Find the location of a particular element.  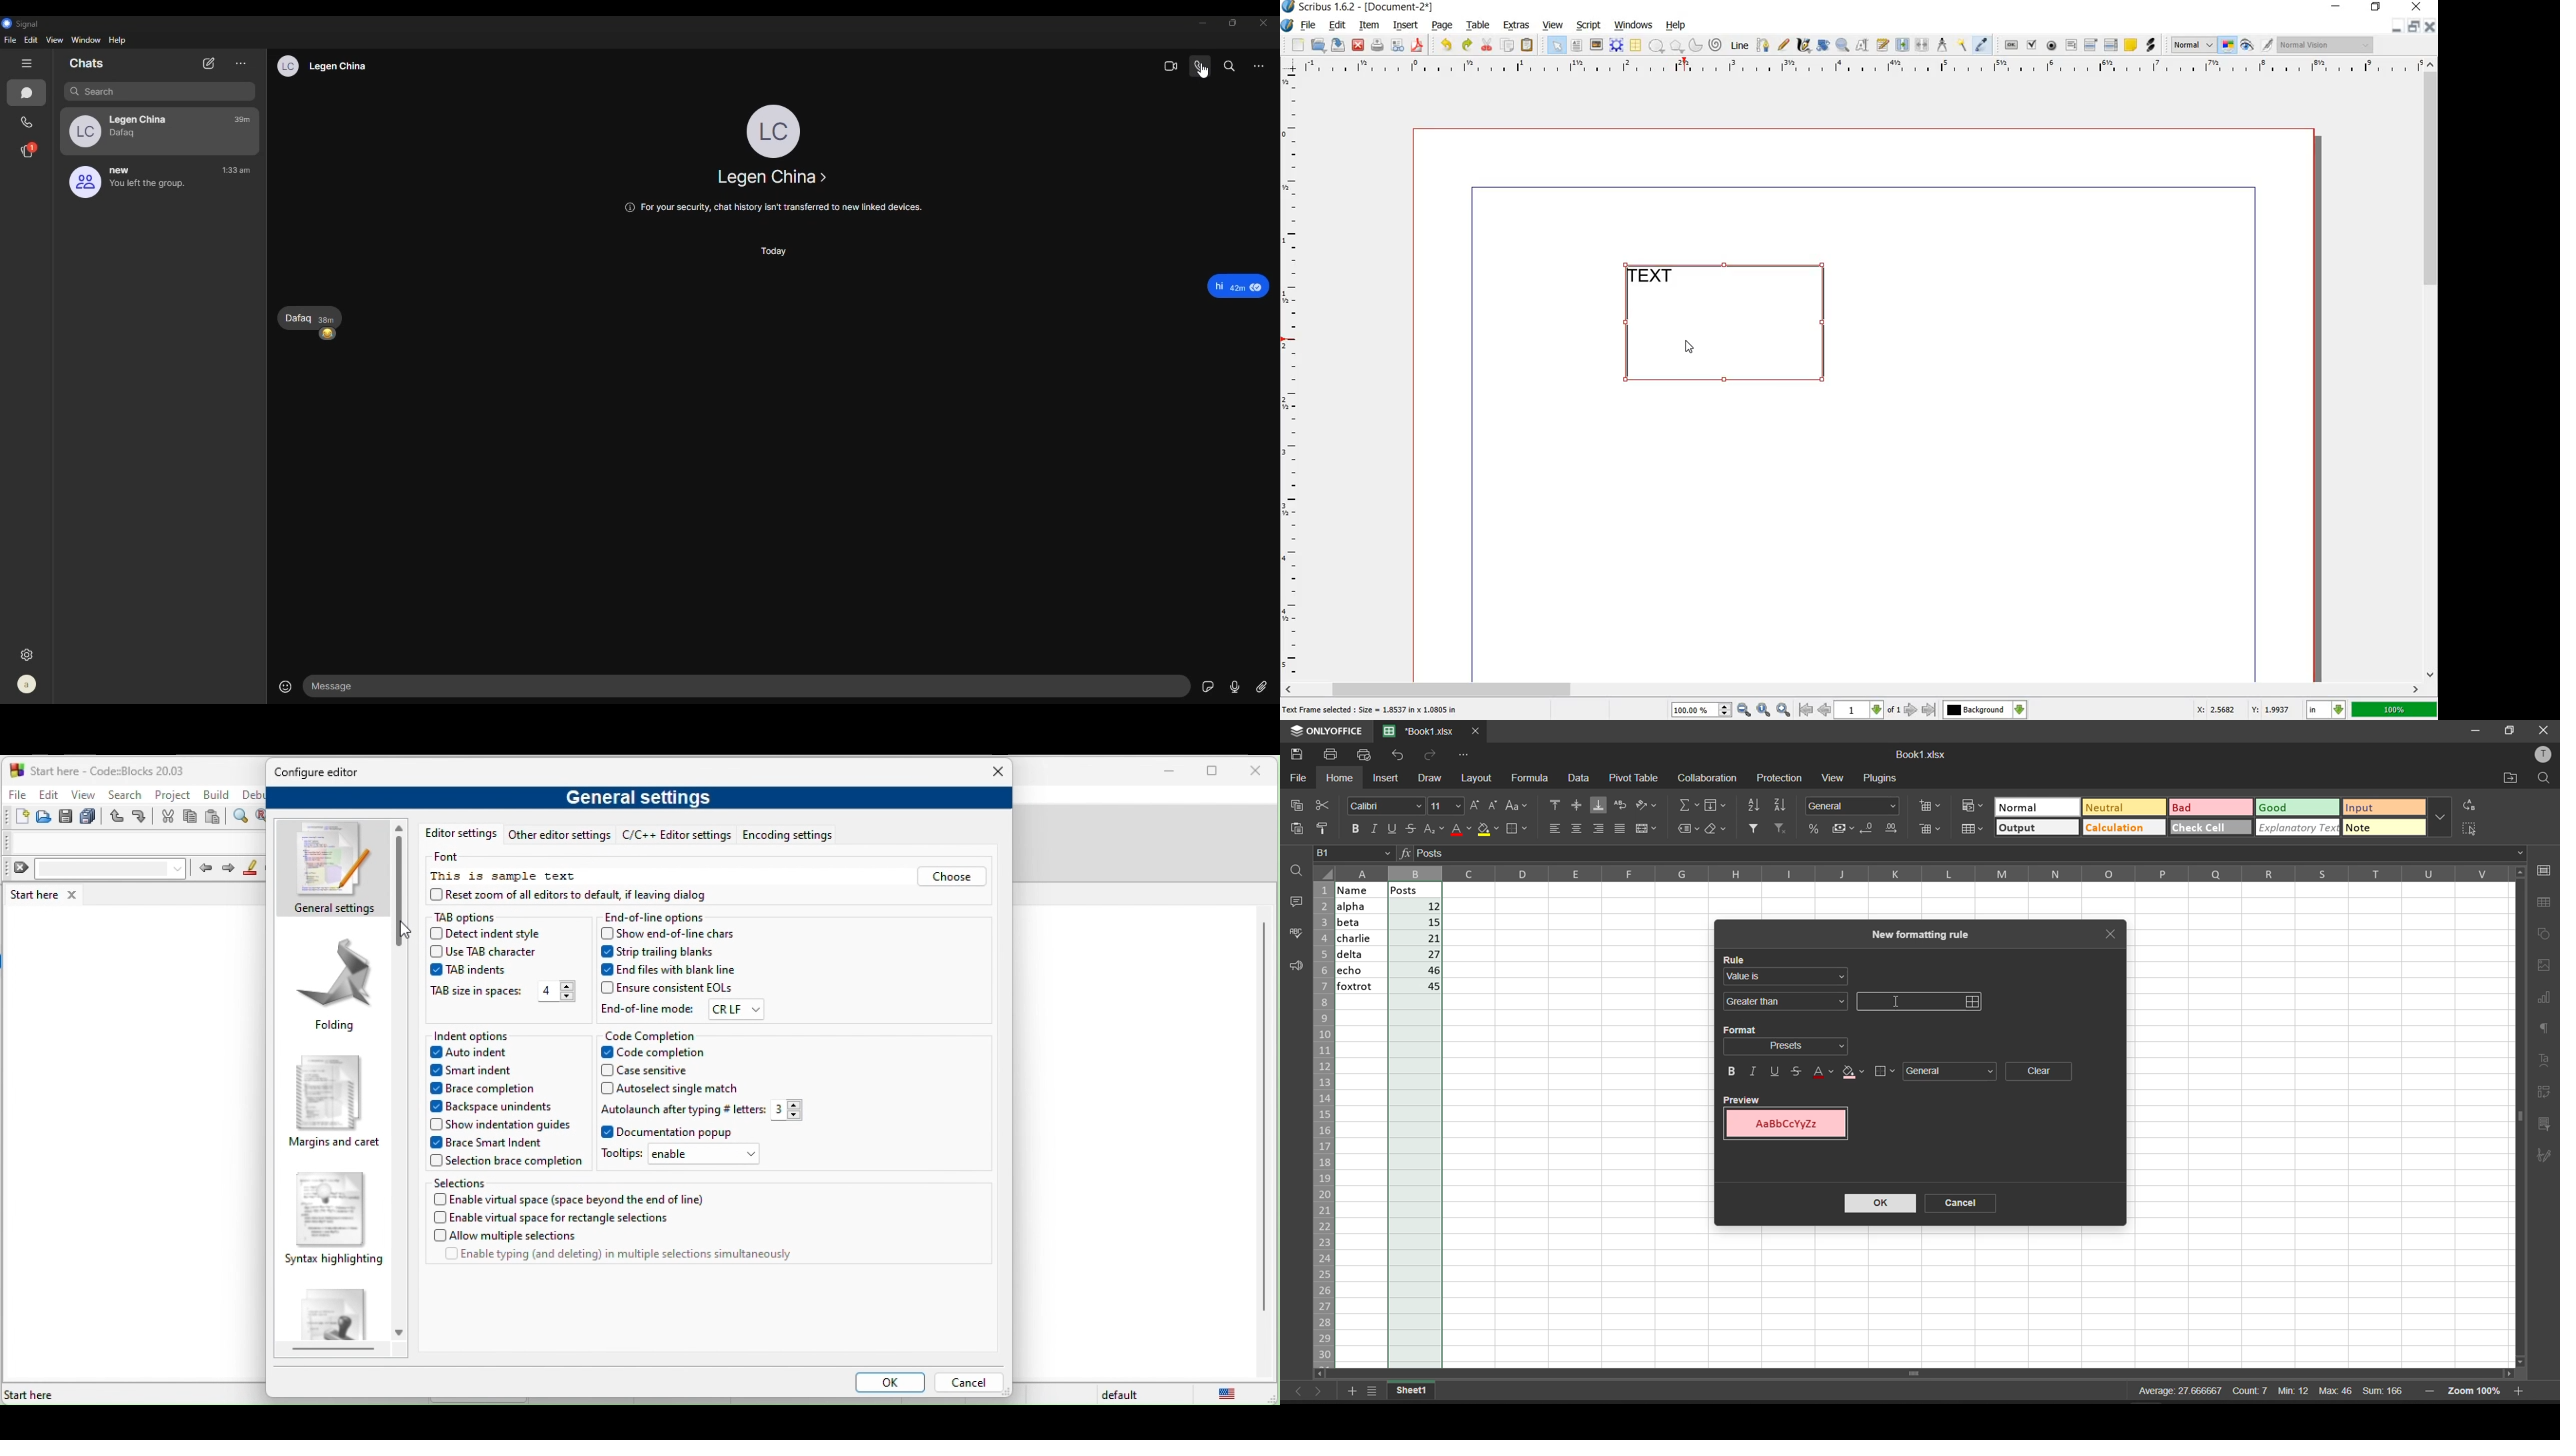

row name is located at coordinates (1325, 1120).